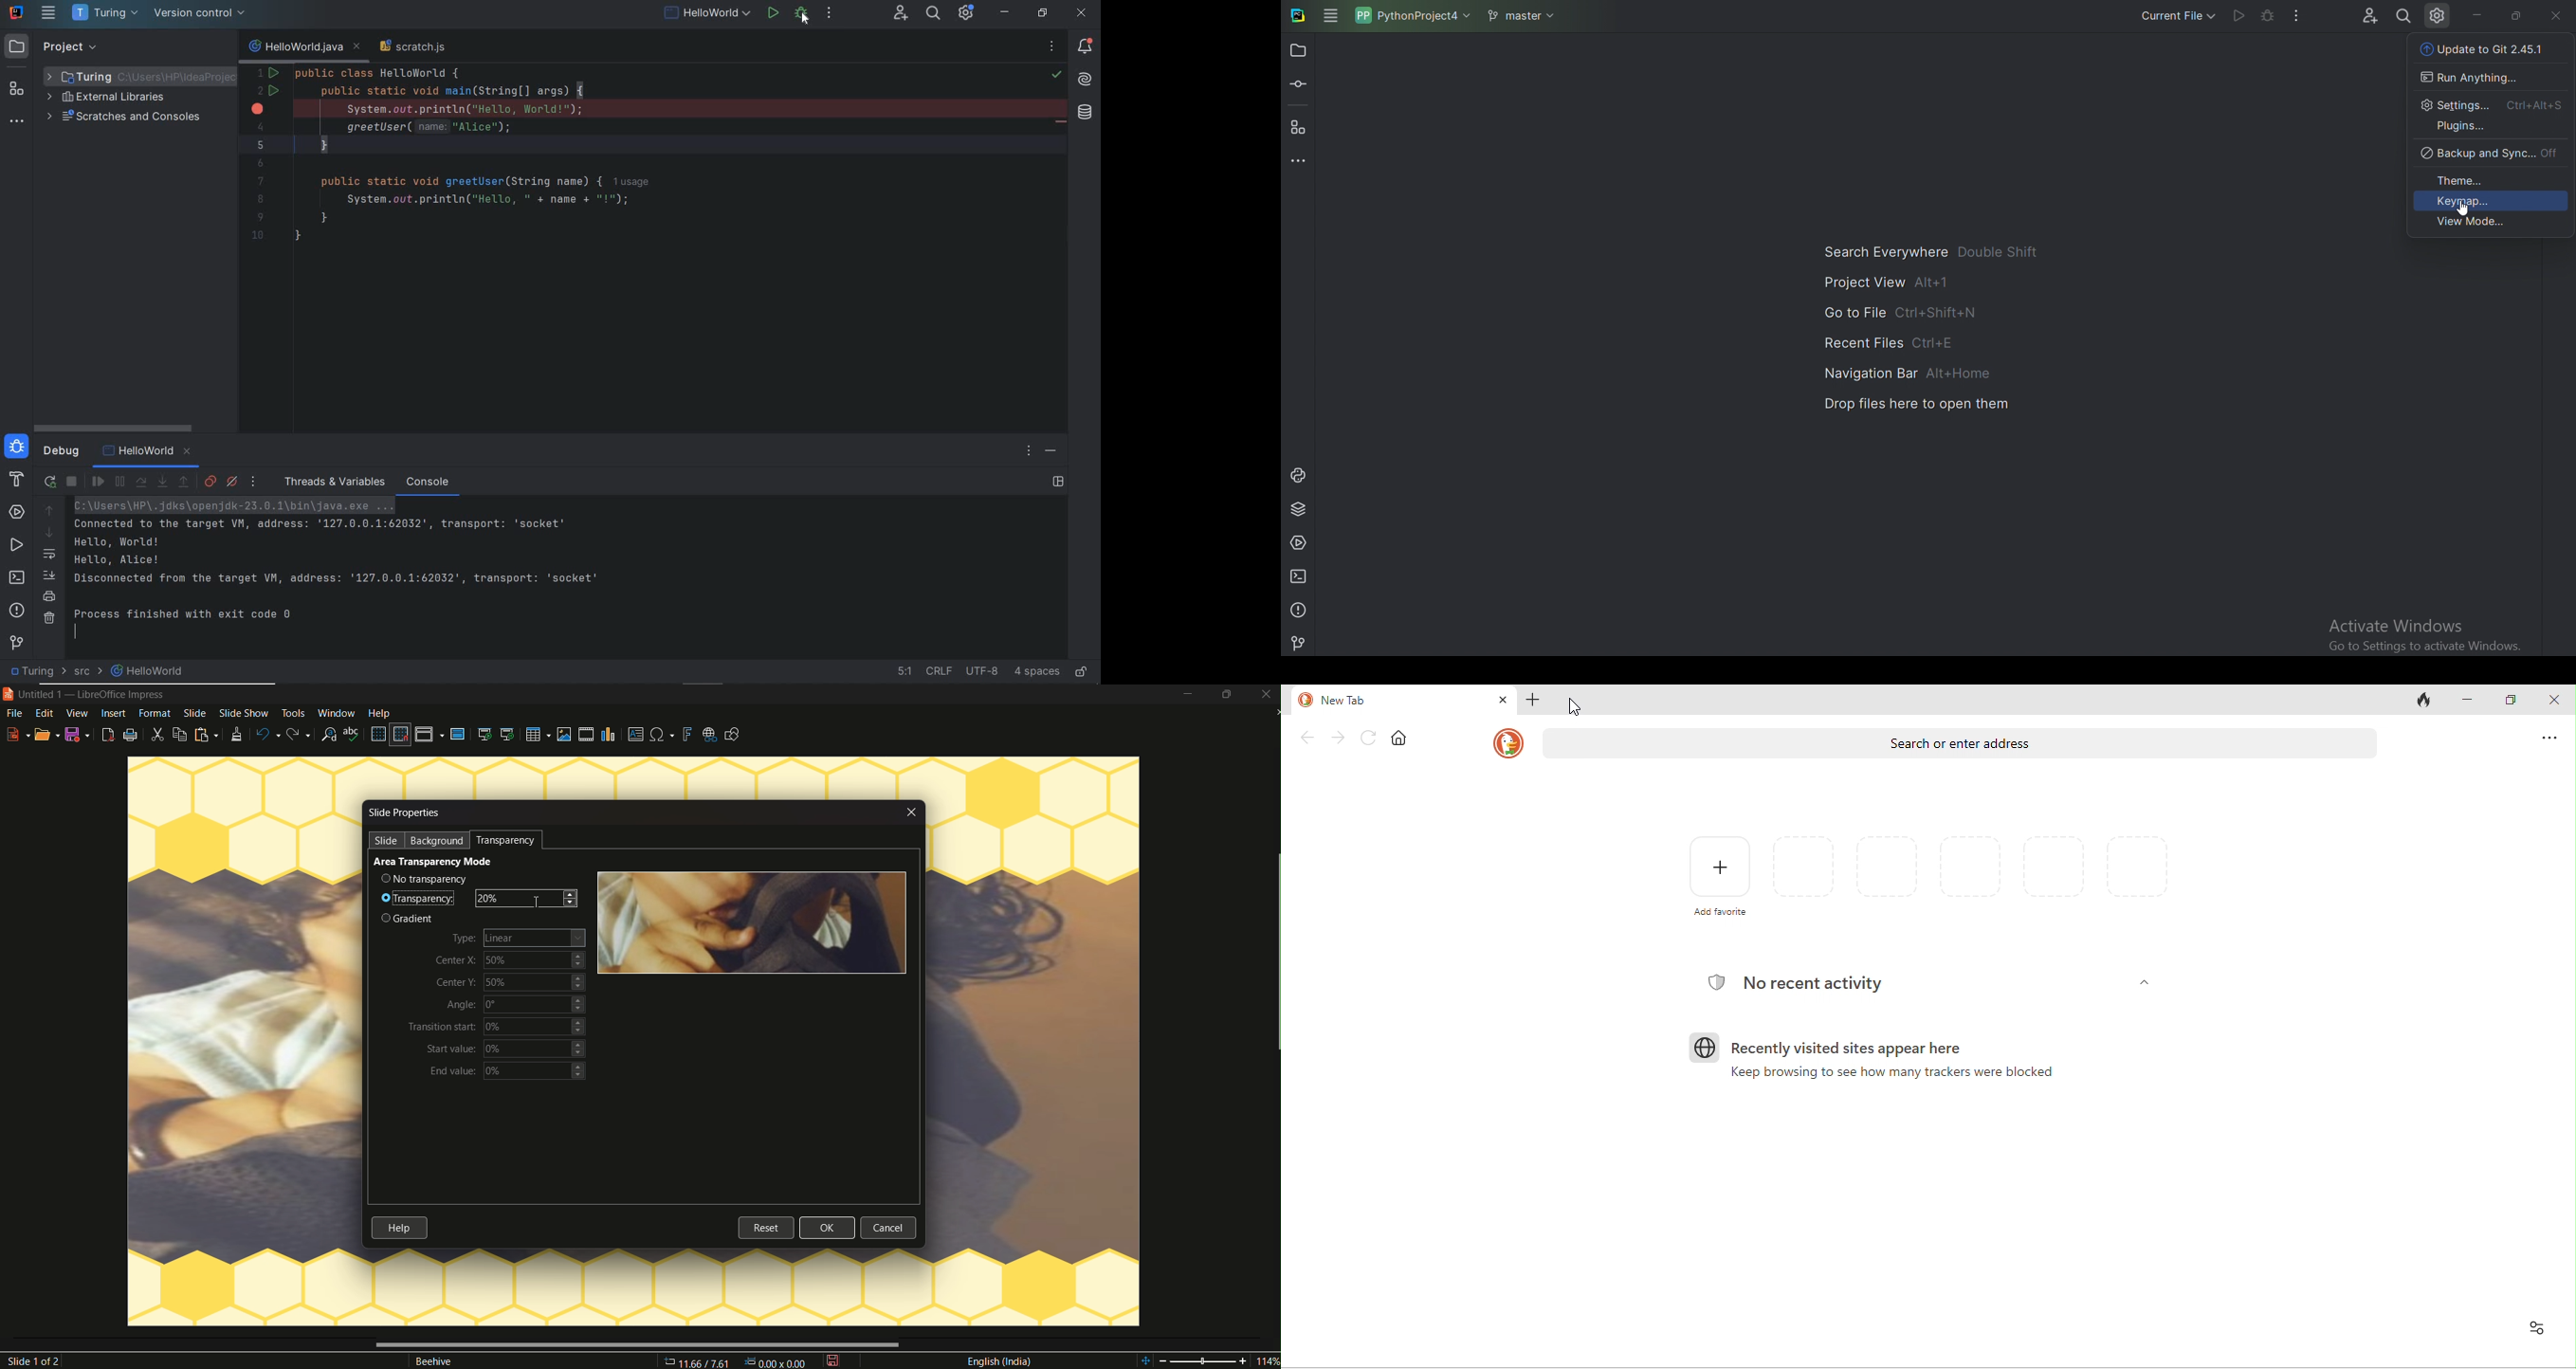 The width and height of the screenshot is (2576, 1372). Describe the element at coordinates (458, 981) in the screenshot. I see `center Y` at that location.